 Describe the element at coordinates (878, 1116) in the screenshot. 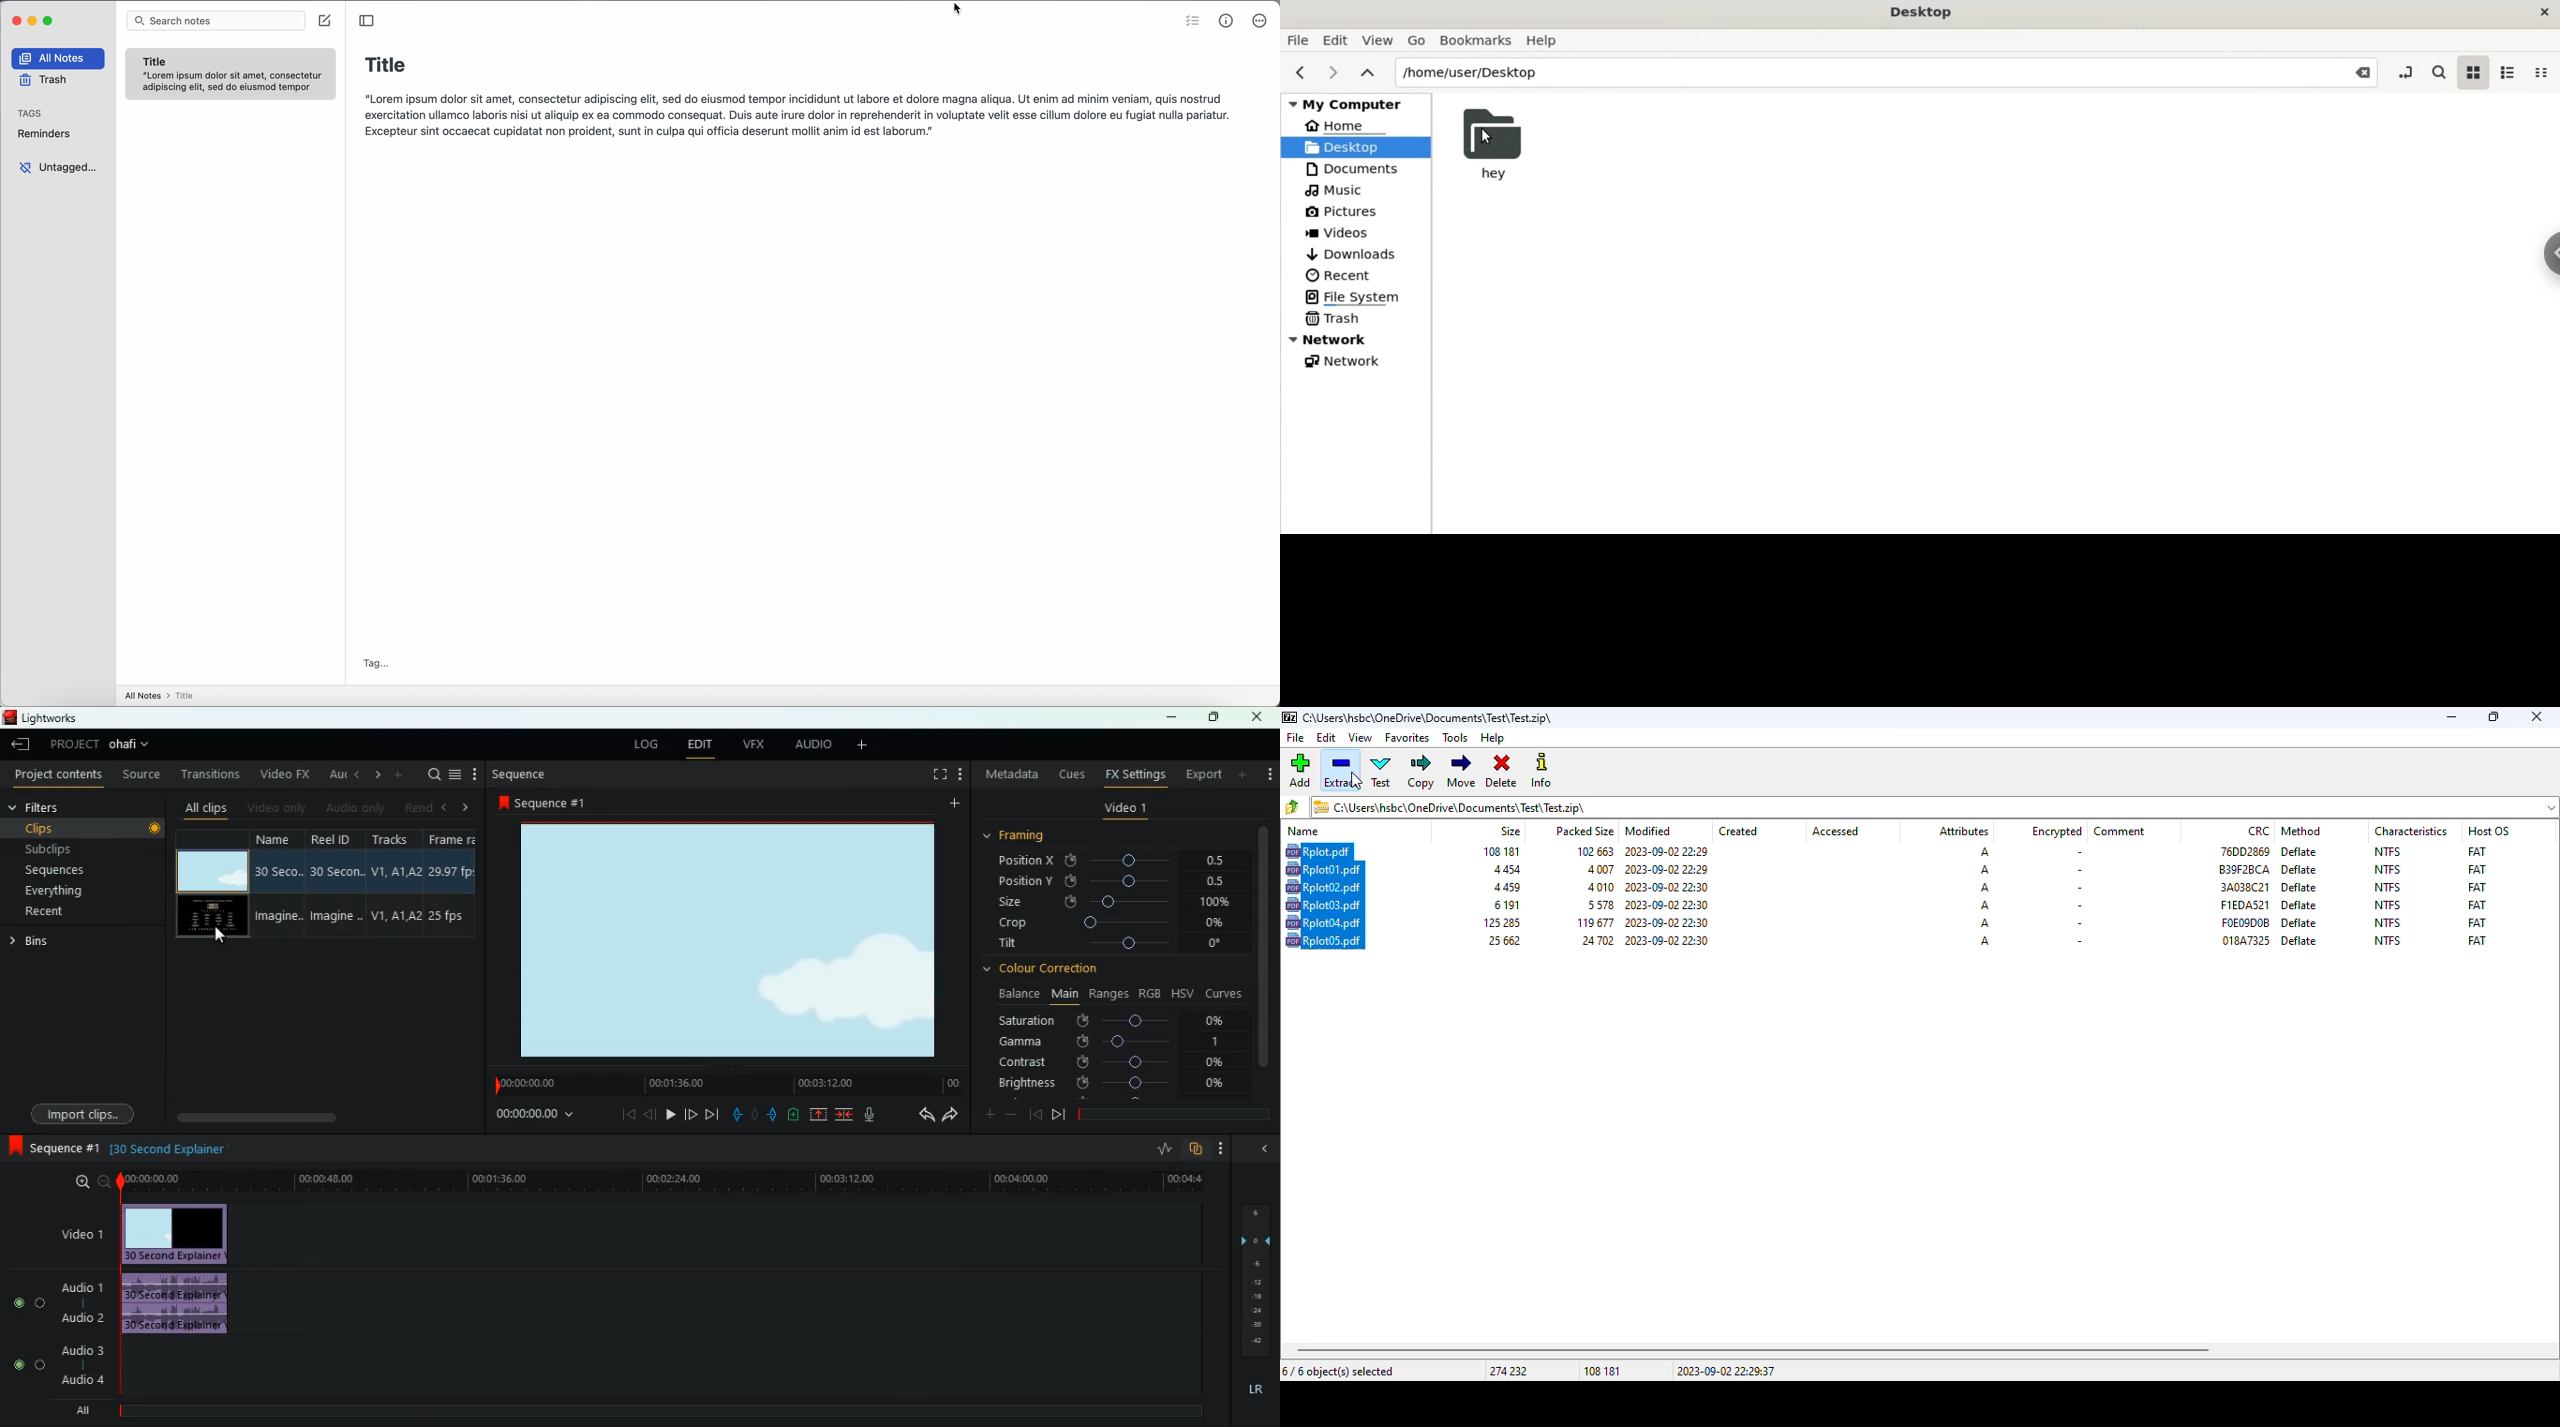

I see `mic` at that location.